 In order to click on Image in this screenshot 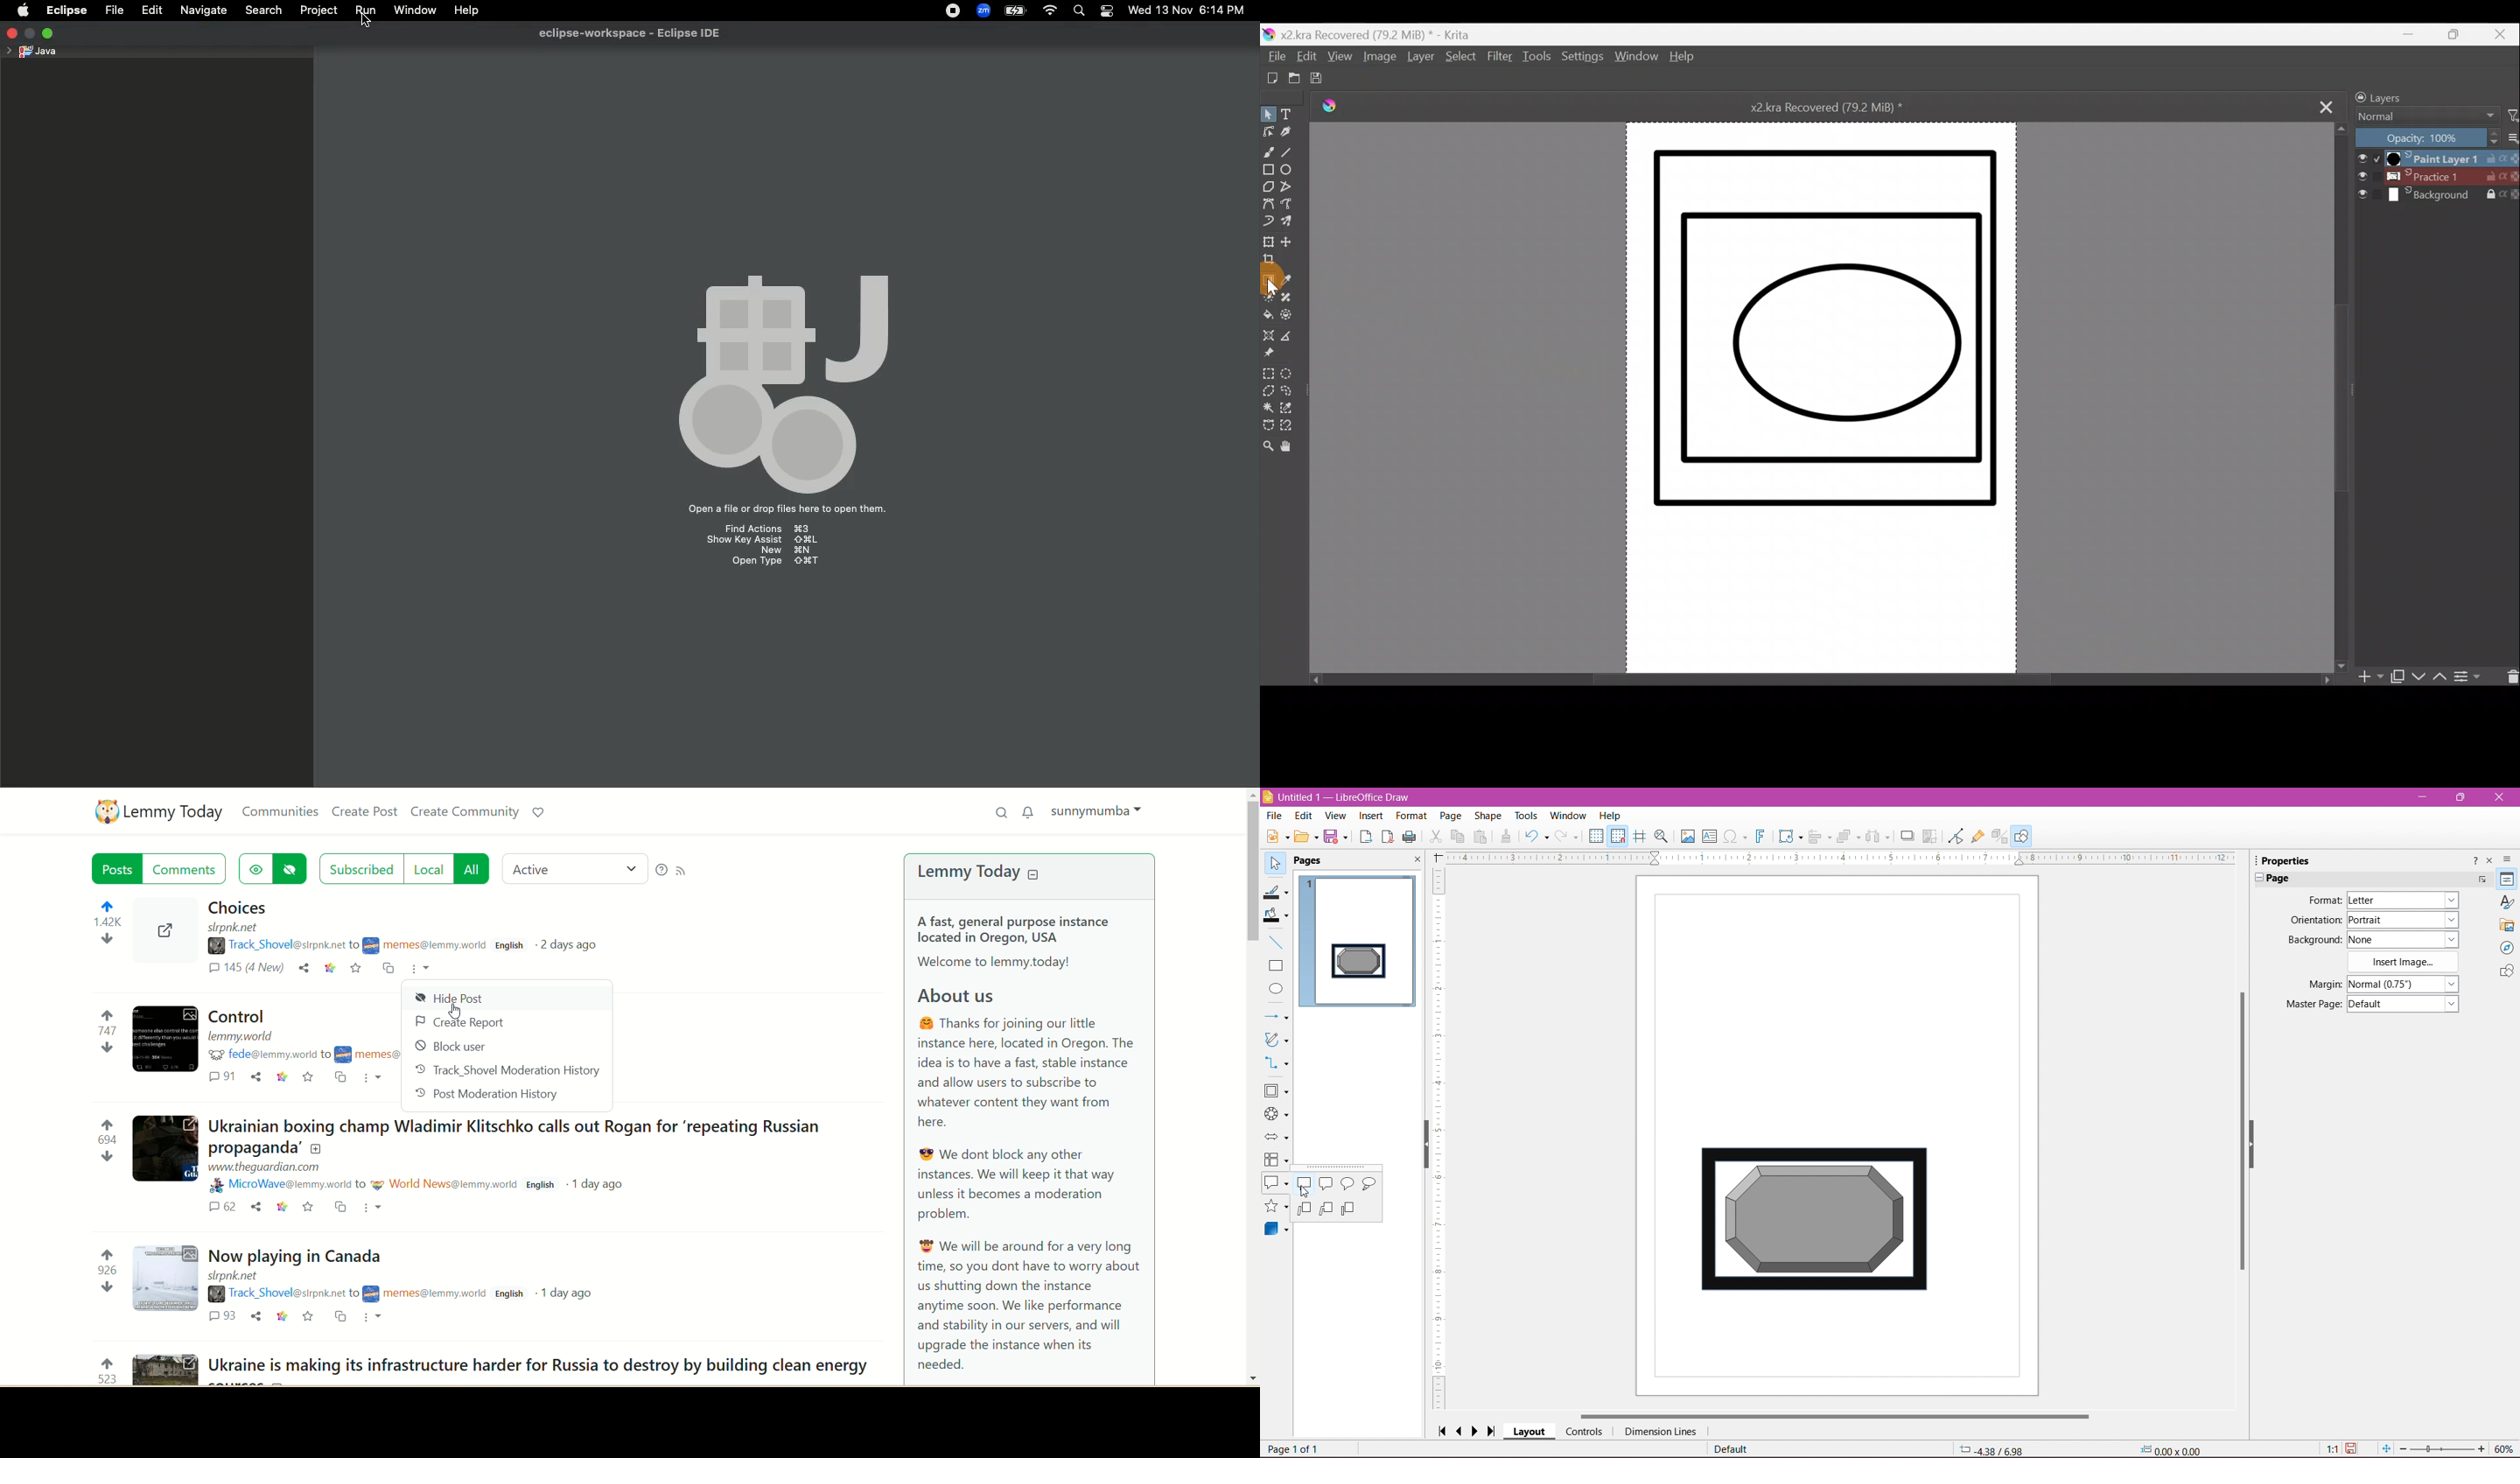, I will do `click(1377, 59)`.